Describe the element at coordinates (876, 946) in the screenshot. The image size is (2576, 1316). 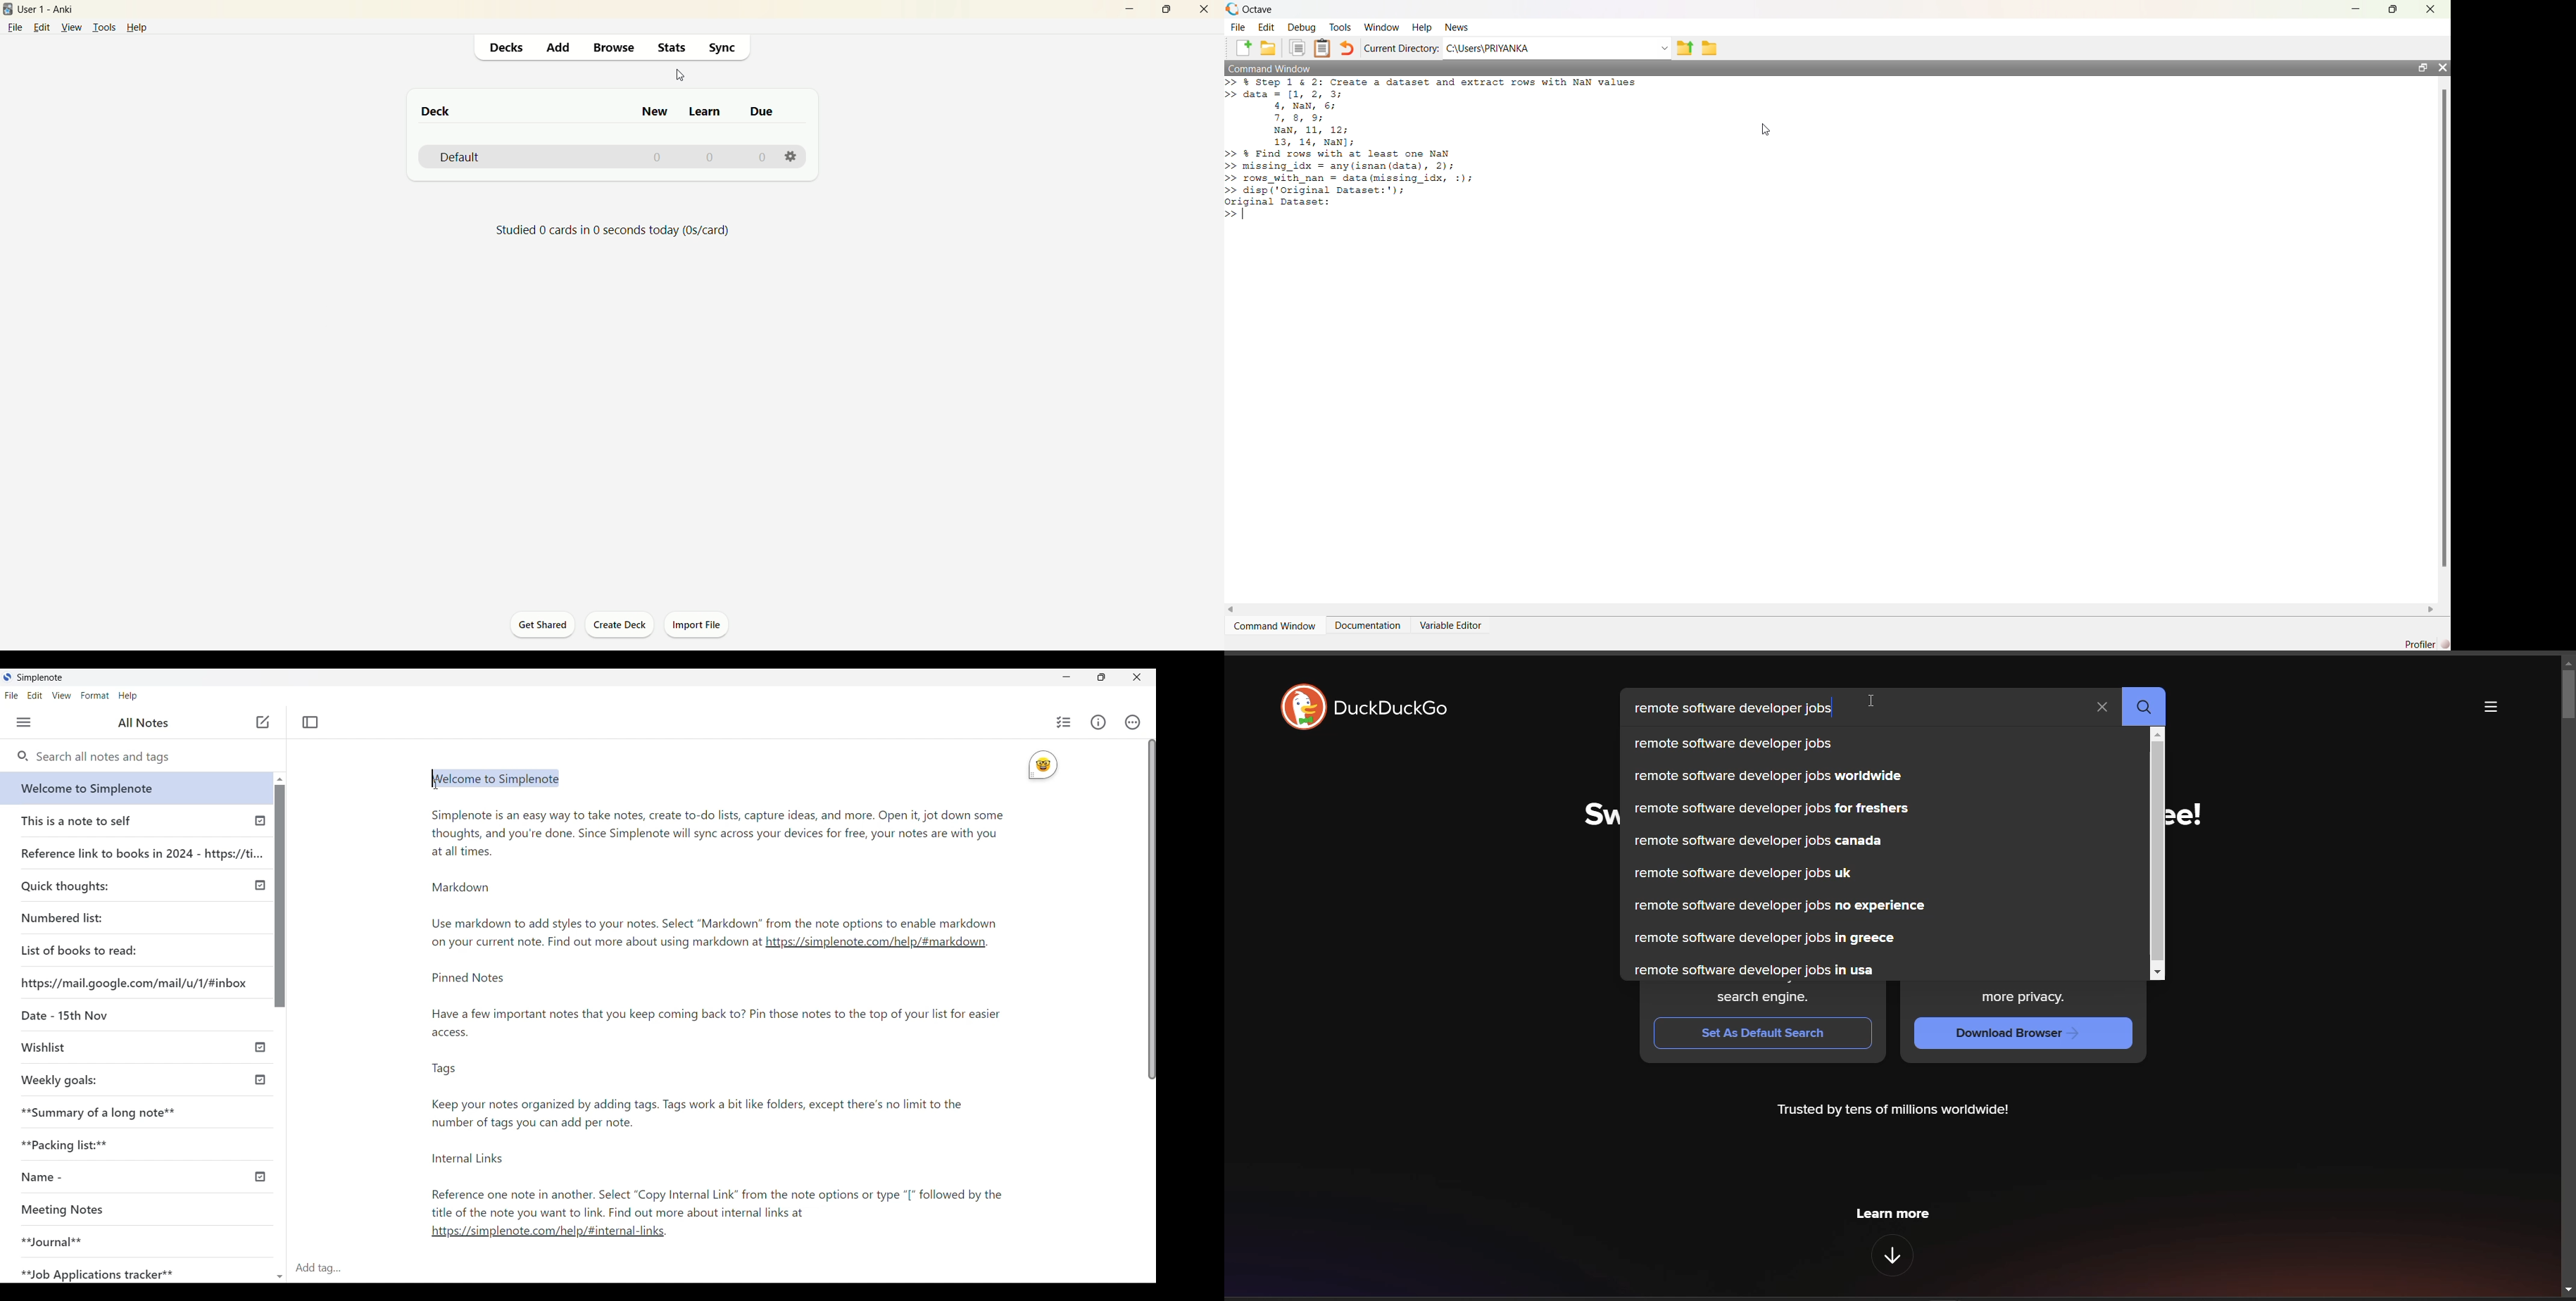
I see `link` at that location.